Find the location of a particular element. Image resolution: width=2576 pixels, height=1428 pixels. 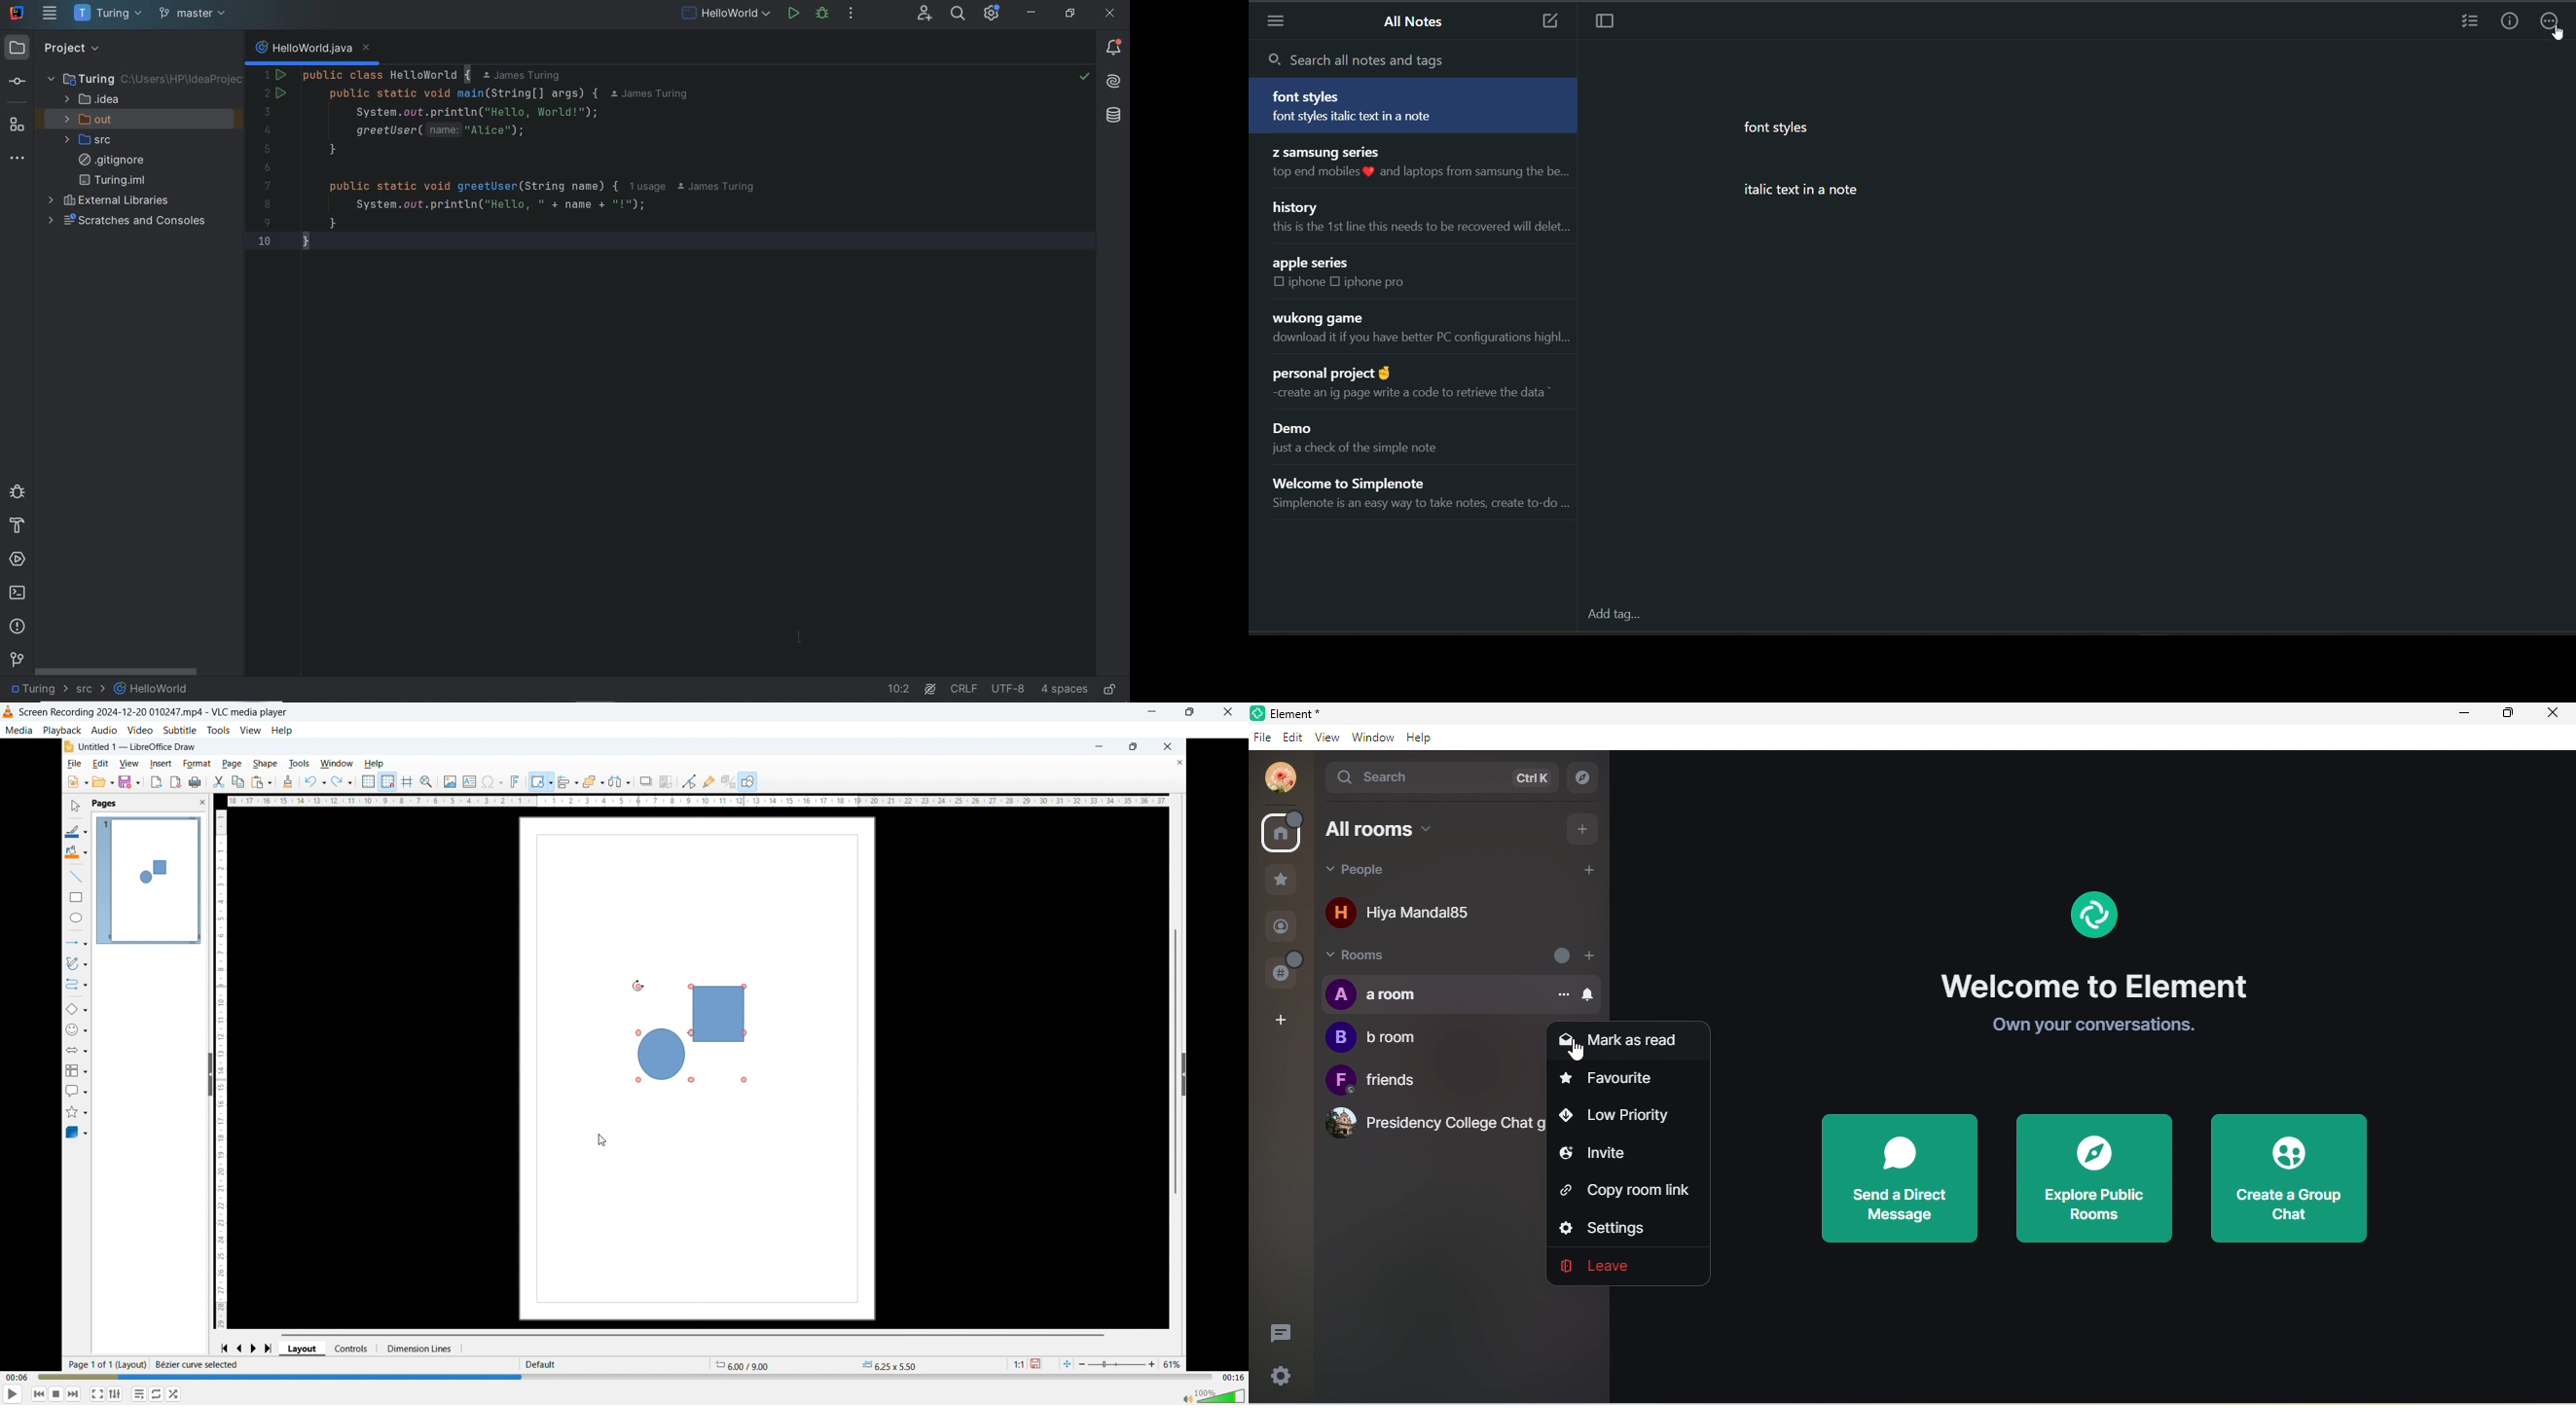

note title and preview is located at coordinates (1417, 329).